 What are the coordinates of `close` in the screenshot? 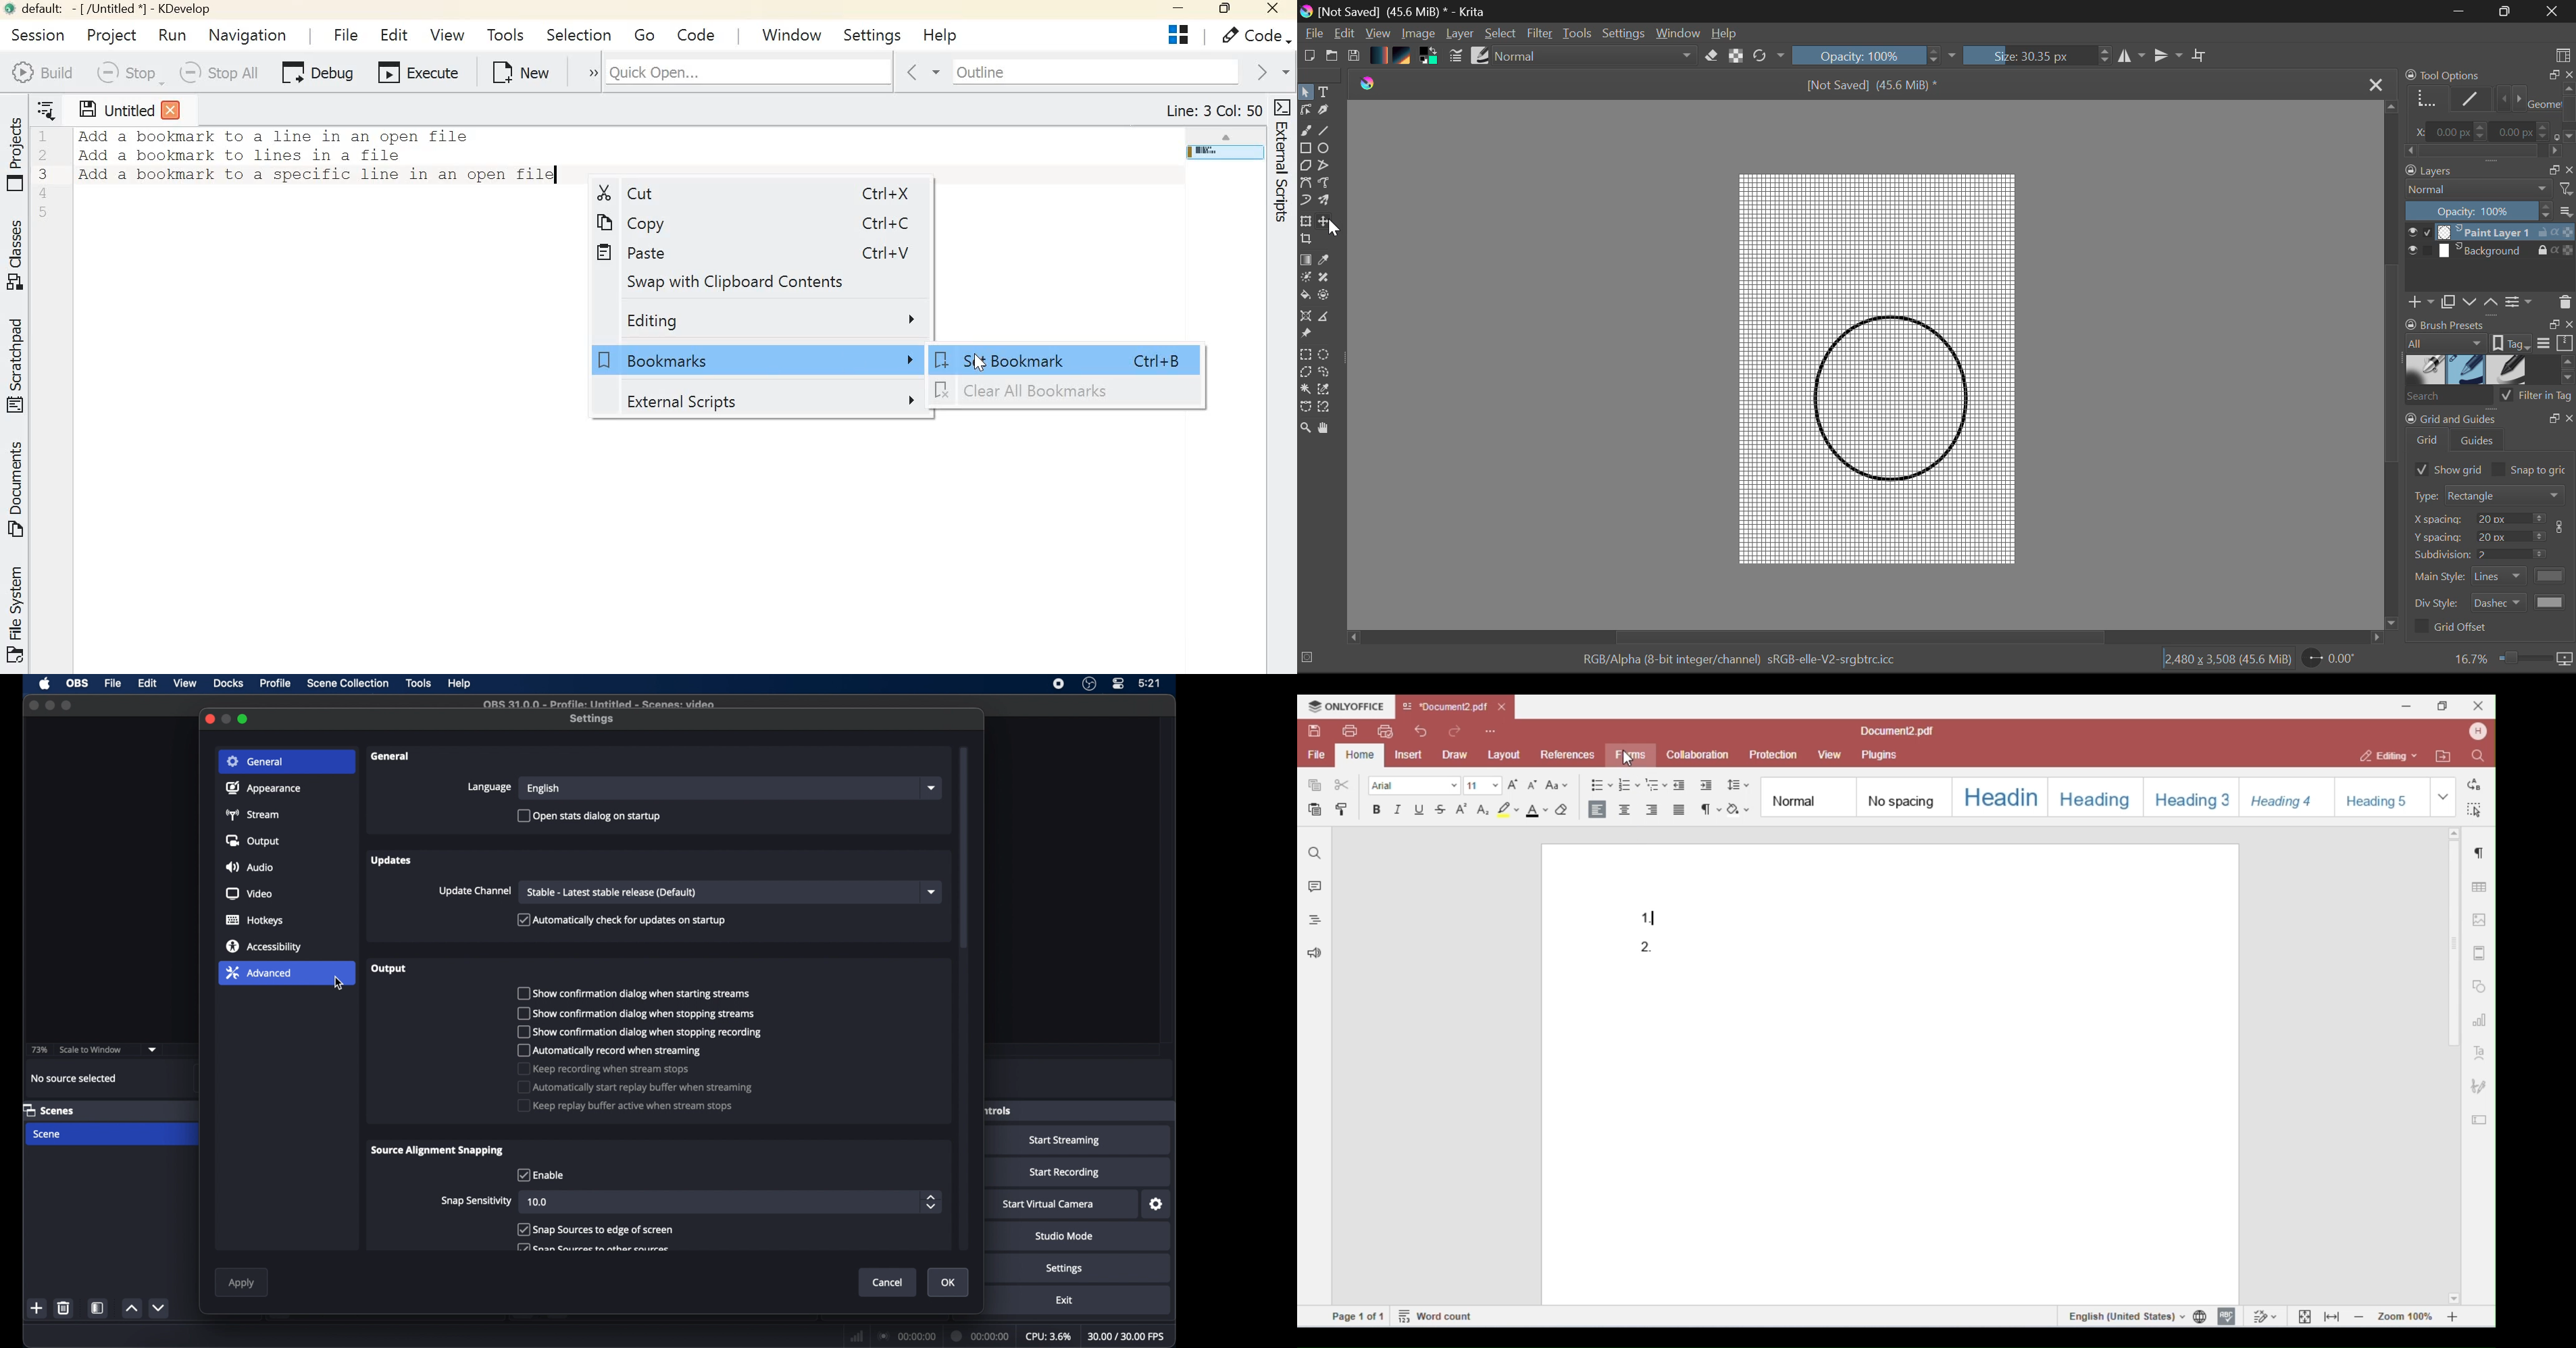 It's located at (34, 704).